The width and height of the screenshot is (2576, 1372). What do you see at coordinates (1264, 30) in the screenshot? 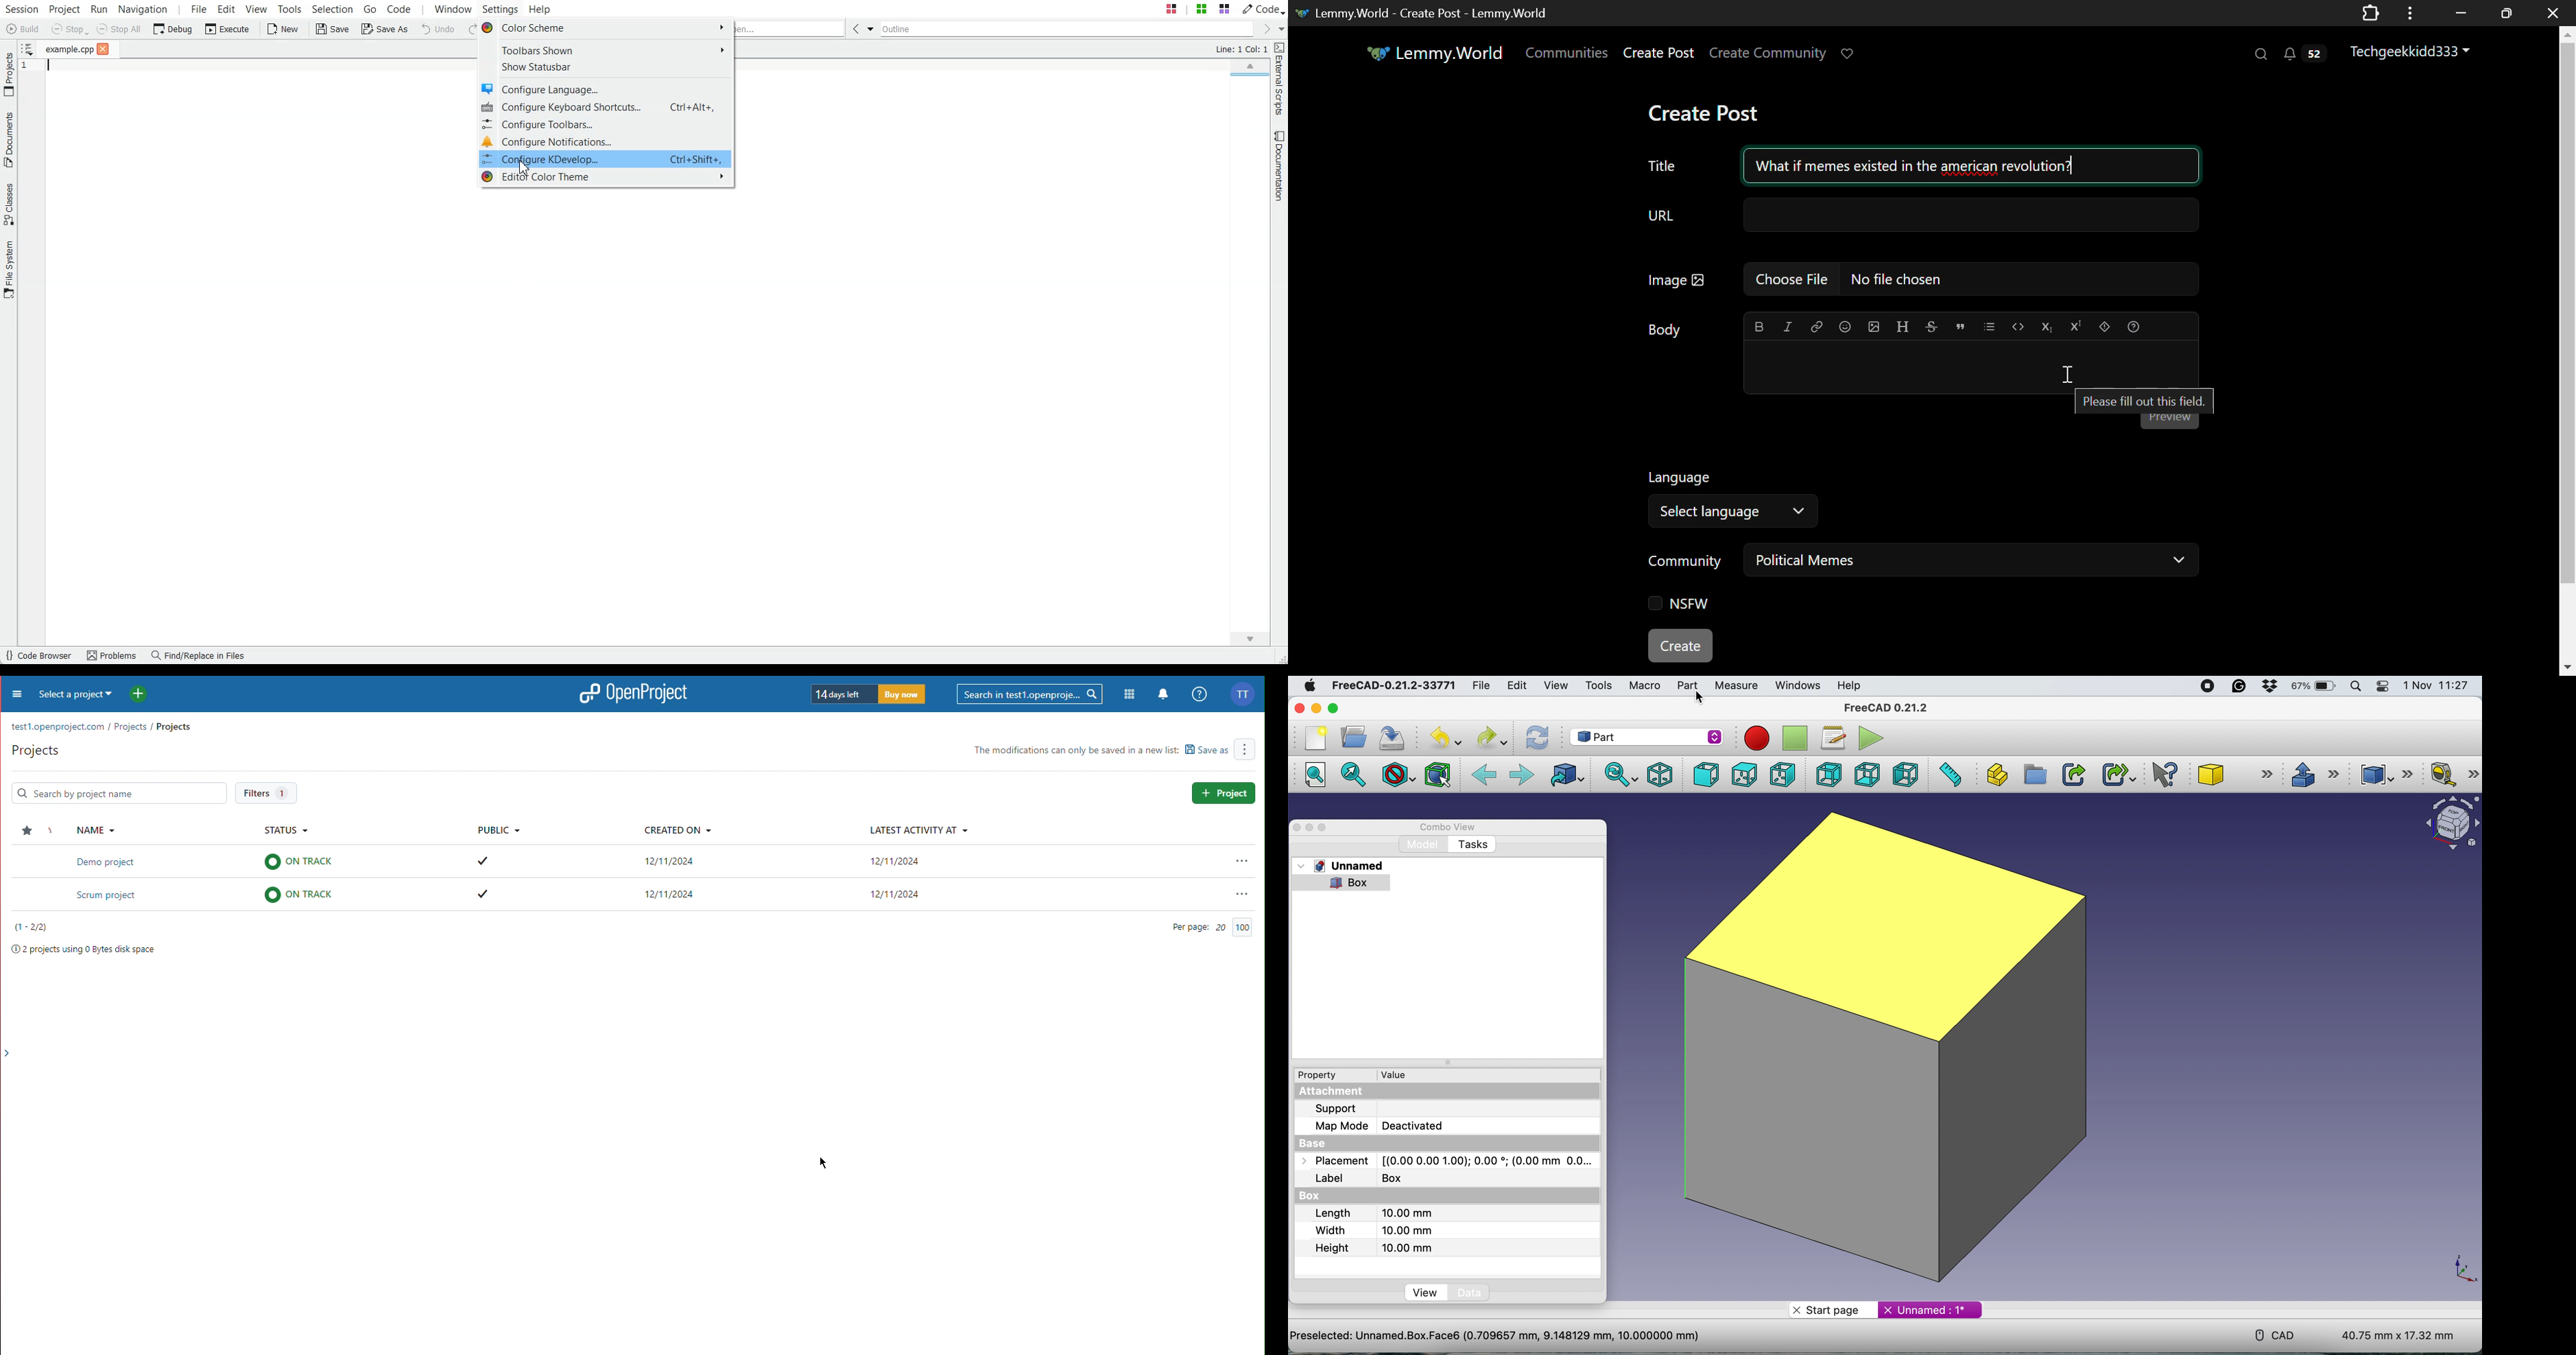
I see `Go Forward` at bounding box center [1264, 30].